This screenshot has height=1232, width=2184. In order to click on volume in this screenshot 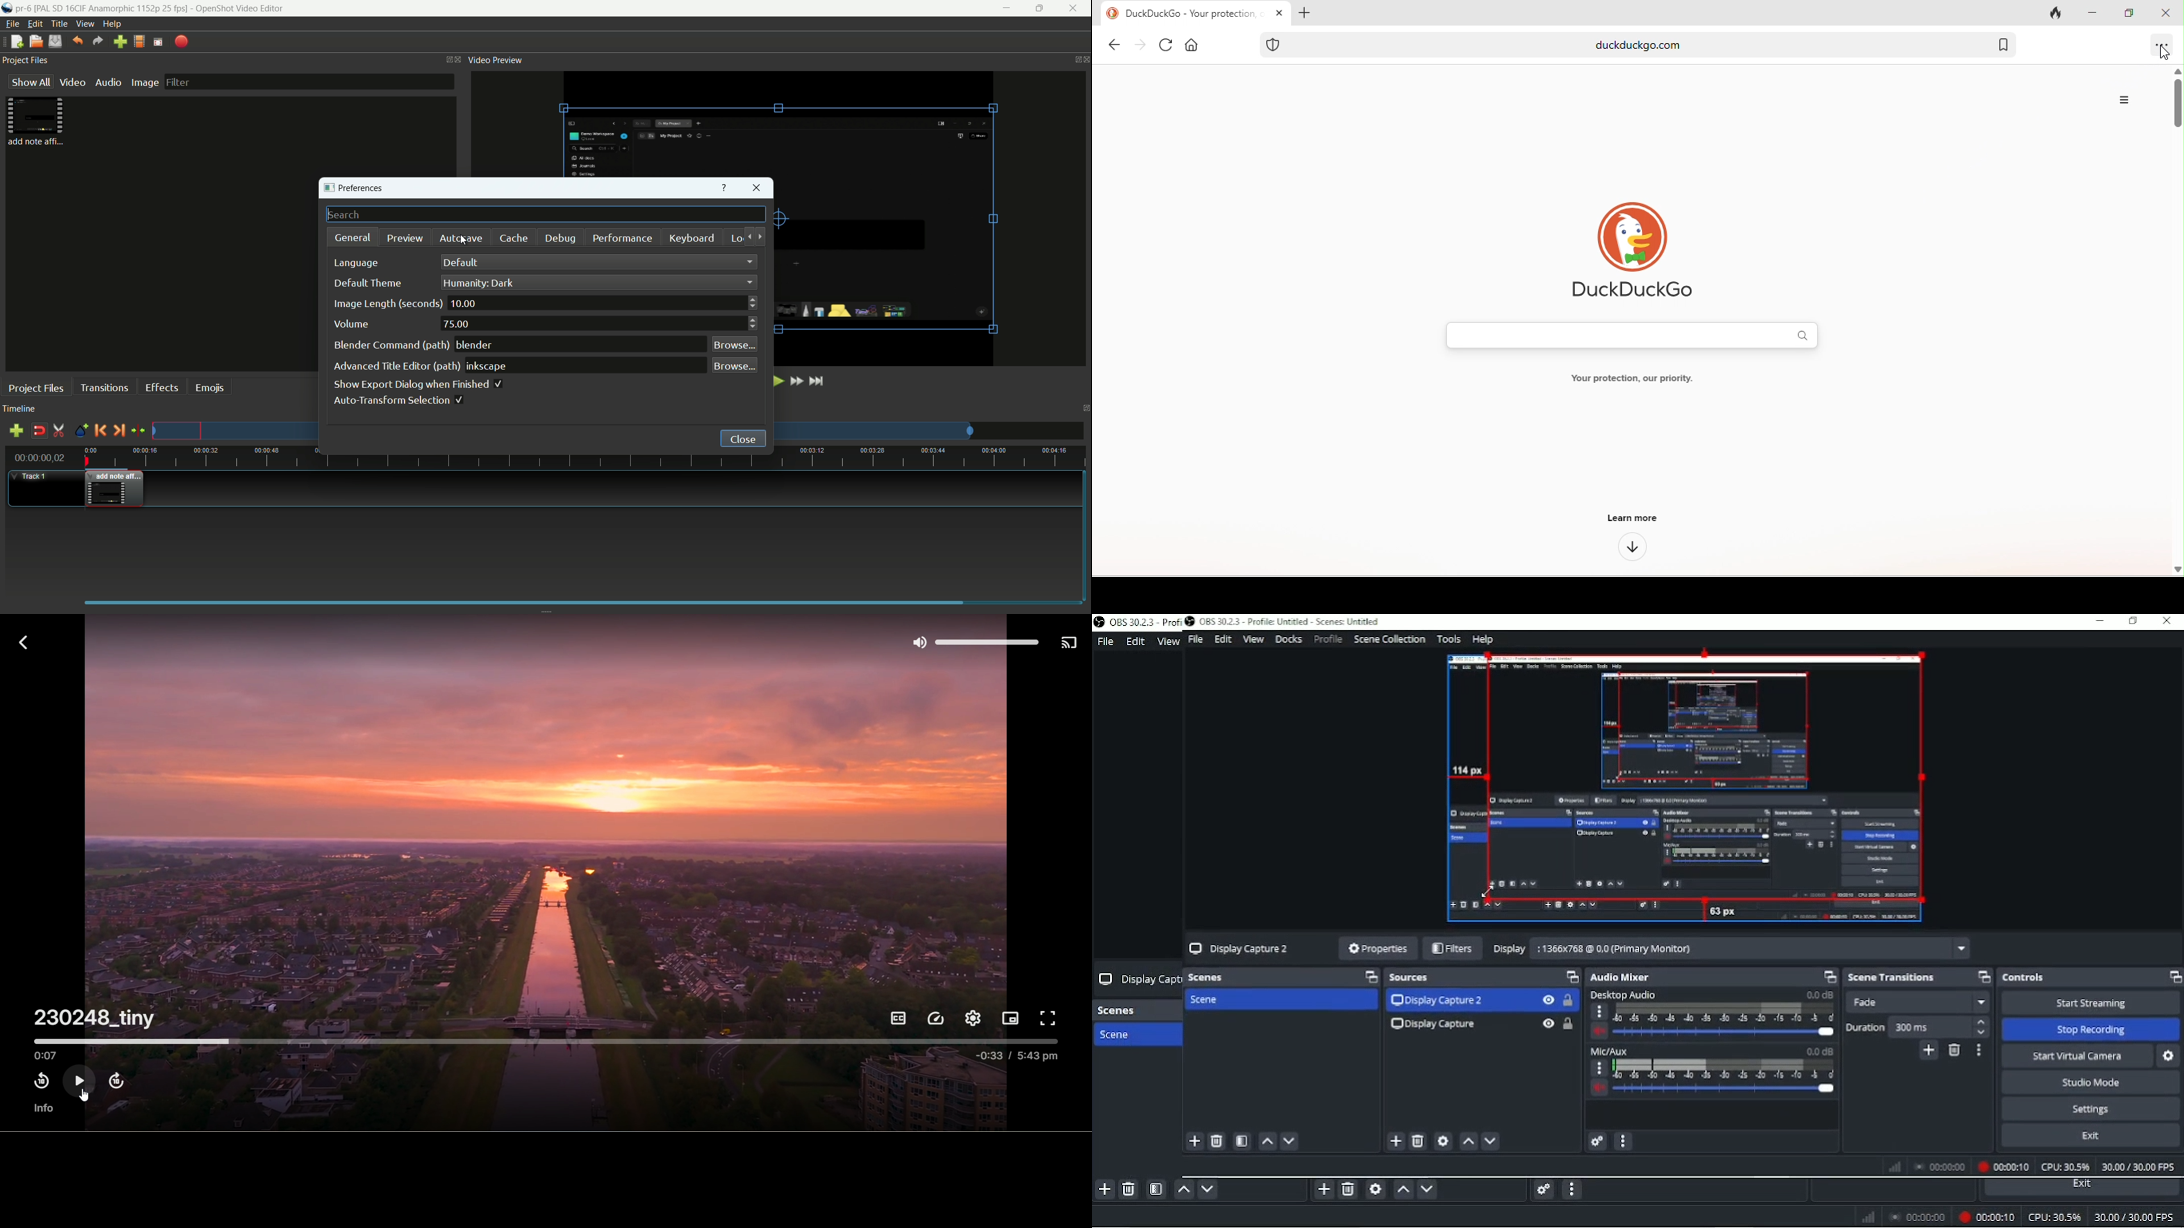, I will do `click(1599, 1034)`.